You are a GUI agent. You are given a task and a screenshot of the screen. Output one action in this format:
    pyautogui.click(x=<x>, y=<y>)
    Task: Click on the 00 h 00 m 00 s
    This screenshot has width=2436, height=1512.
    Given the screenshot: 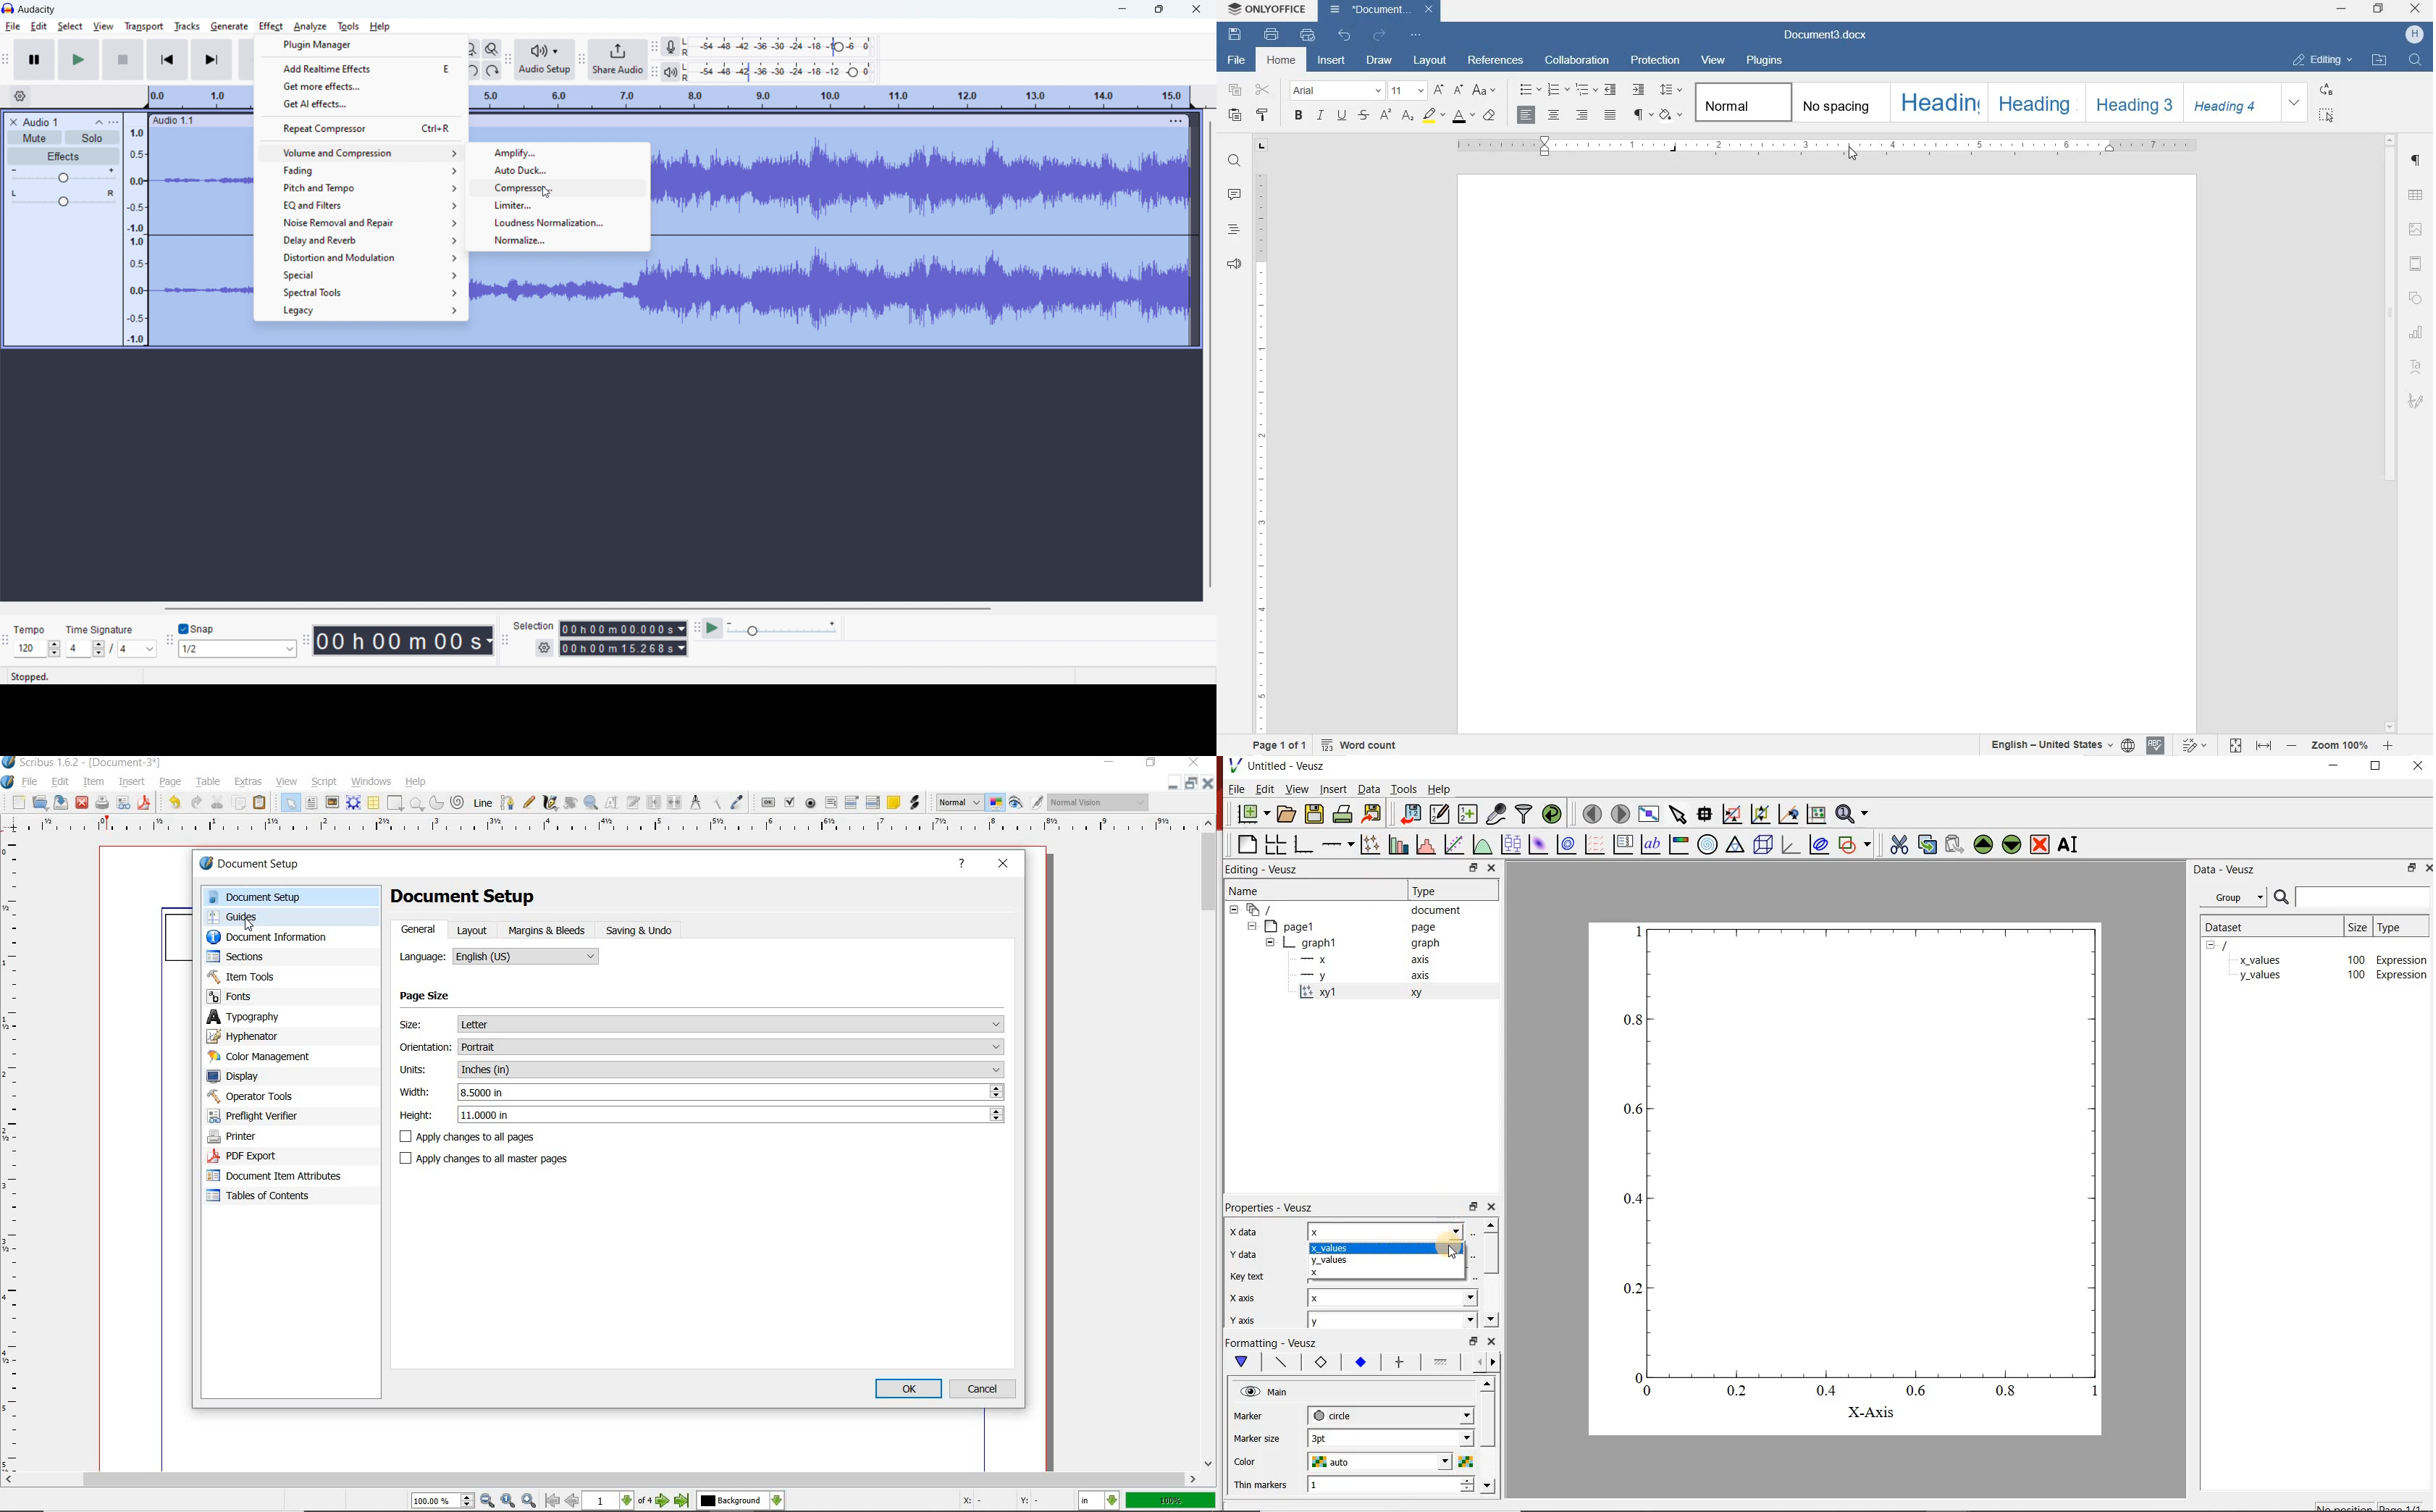 What is the action you would take?
    pyautogui.click(x=403, y=637)
    